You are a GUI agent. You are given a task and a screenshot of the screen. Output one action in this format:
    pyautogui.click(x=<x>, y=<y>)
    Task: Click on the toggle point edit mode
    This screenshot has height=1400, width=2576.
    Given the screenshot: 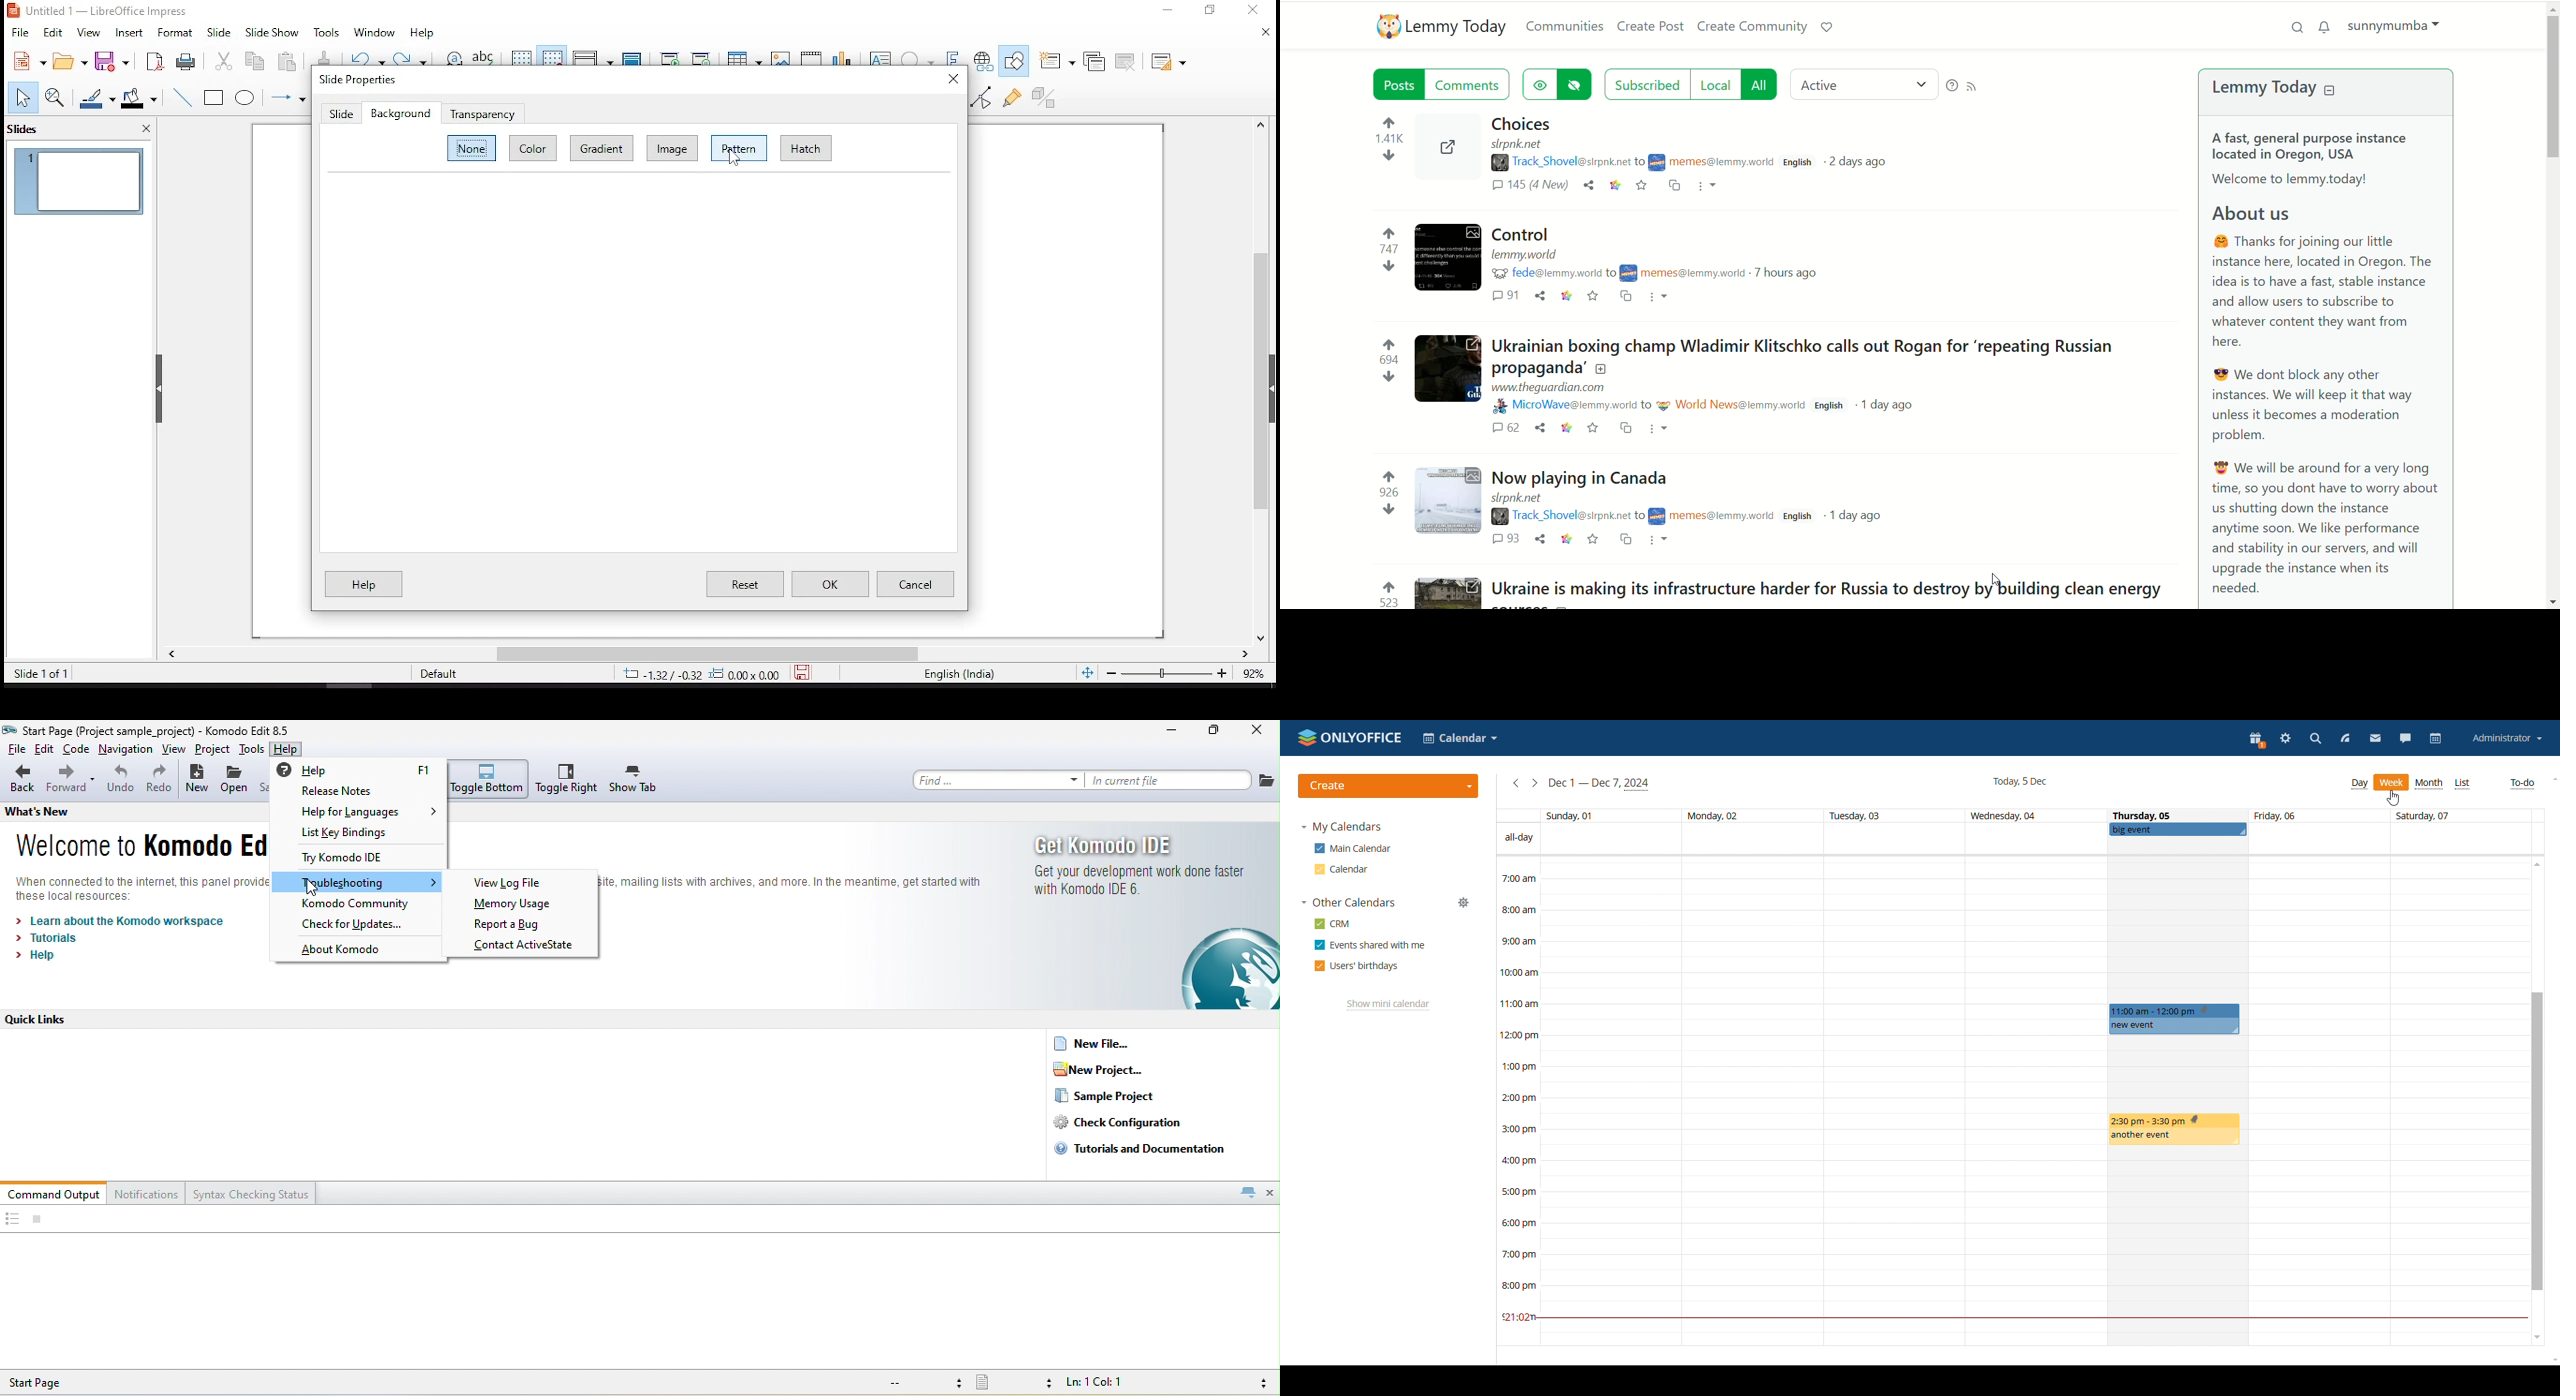 What is the action you would take?
    pyautogui.click(x=980, y=98)
    